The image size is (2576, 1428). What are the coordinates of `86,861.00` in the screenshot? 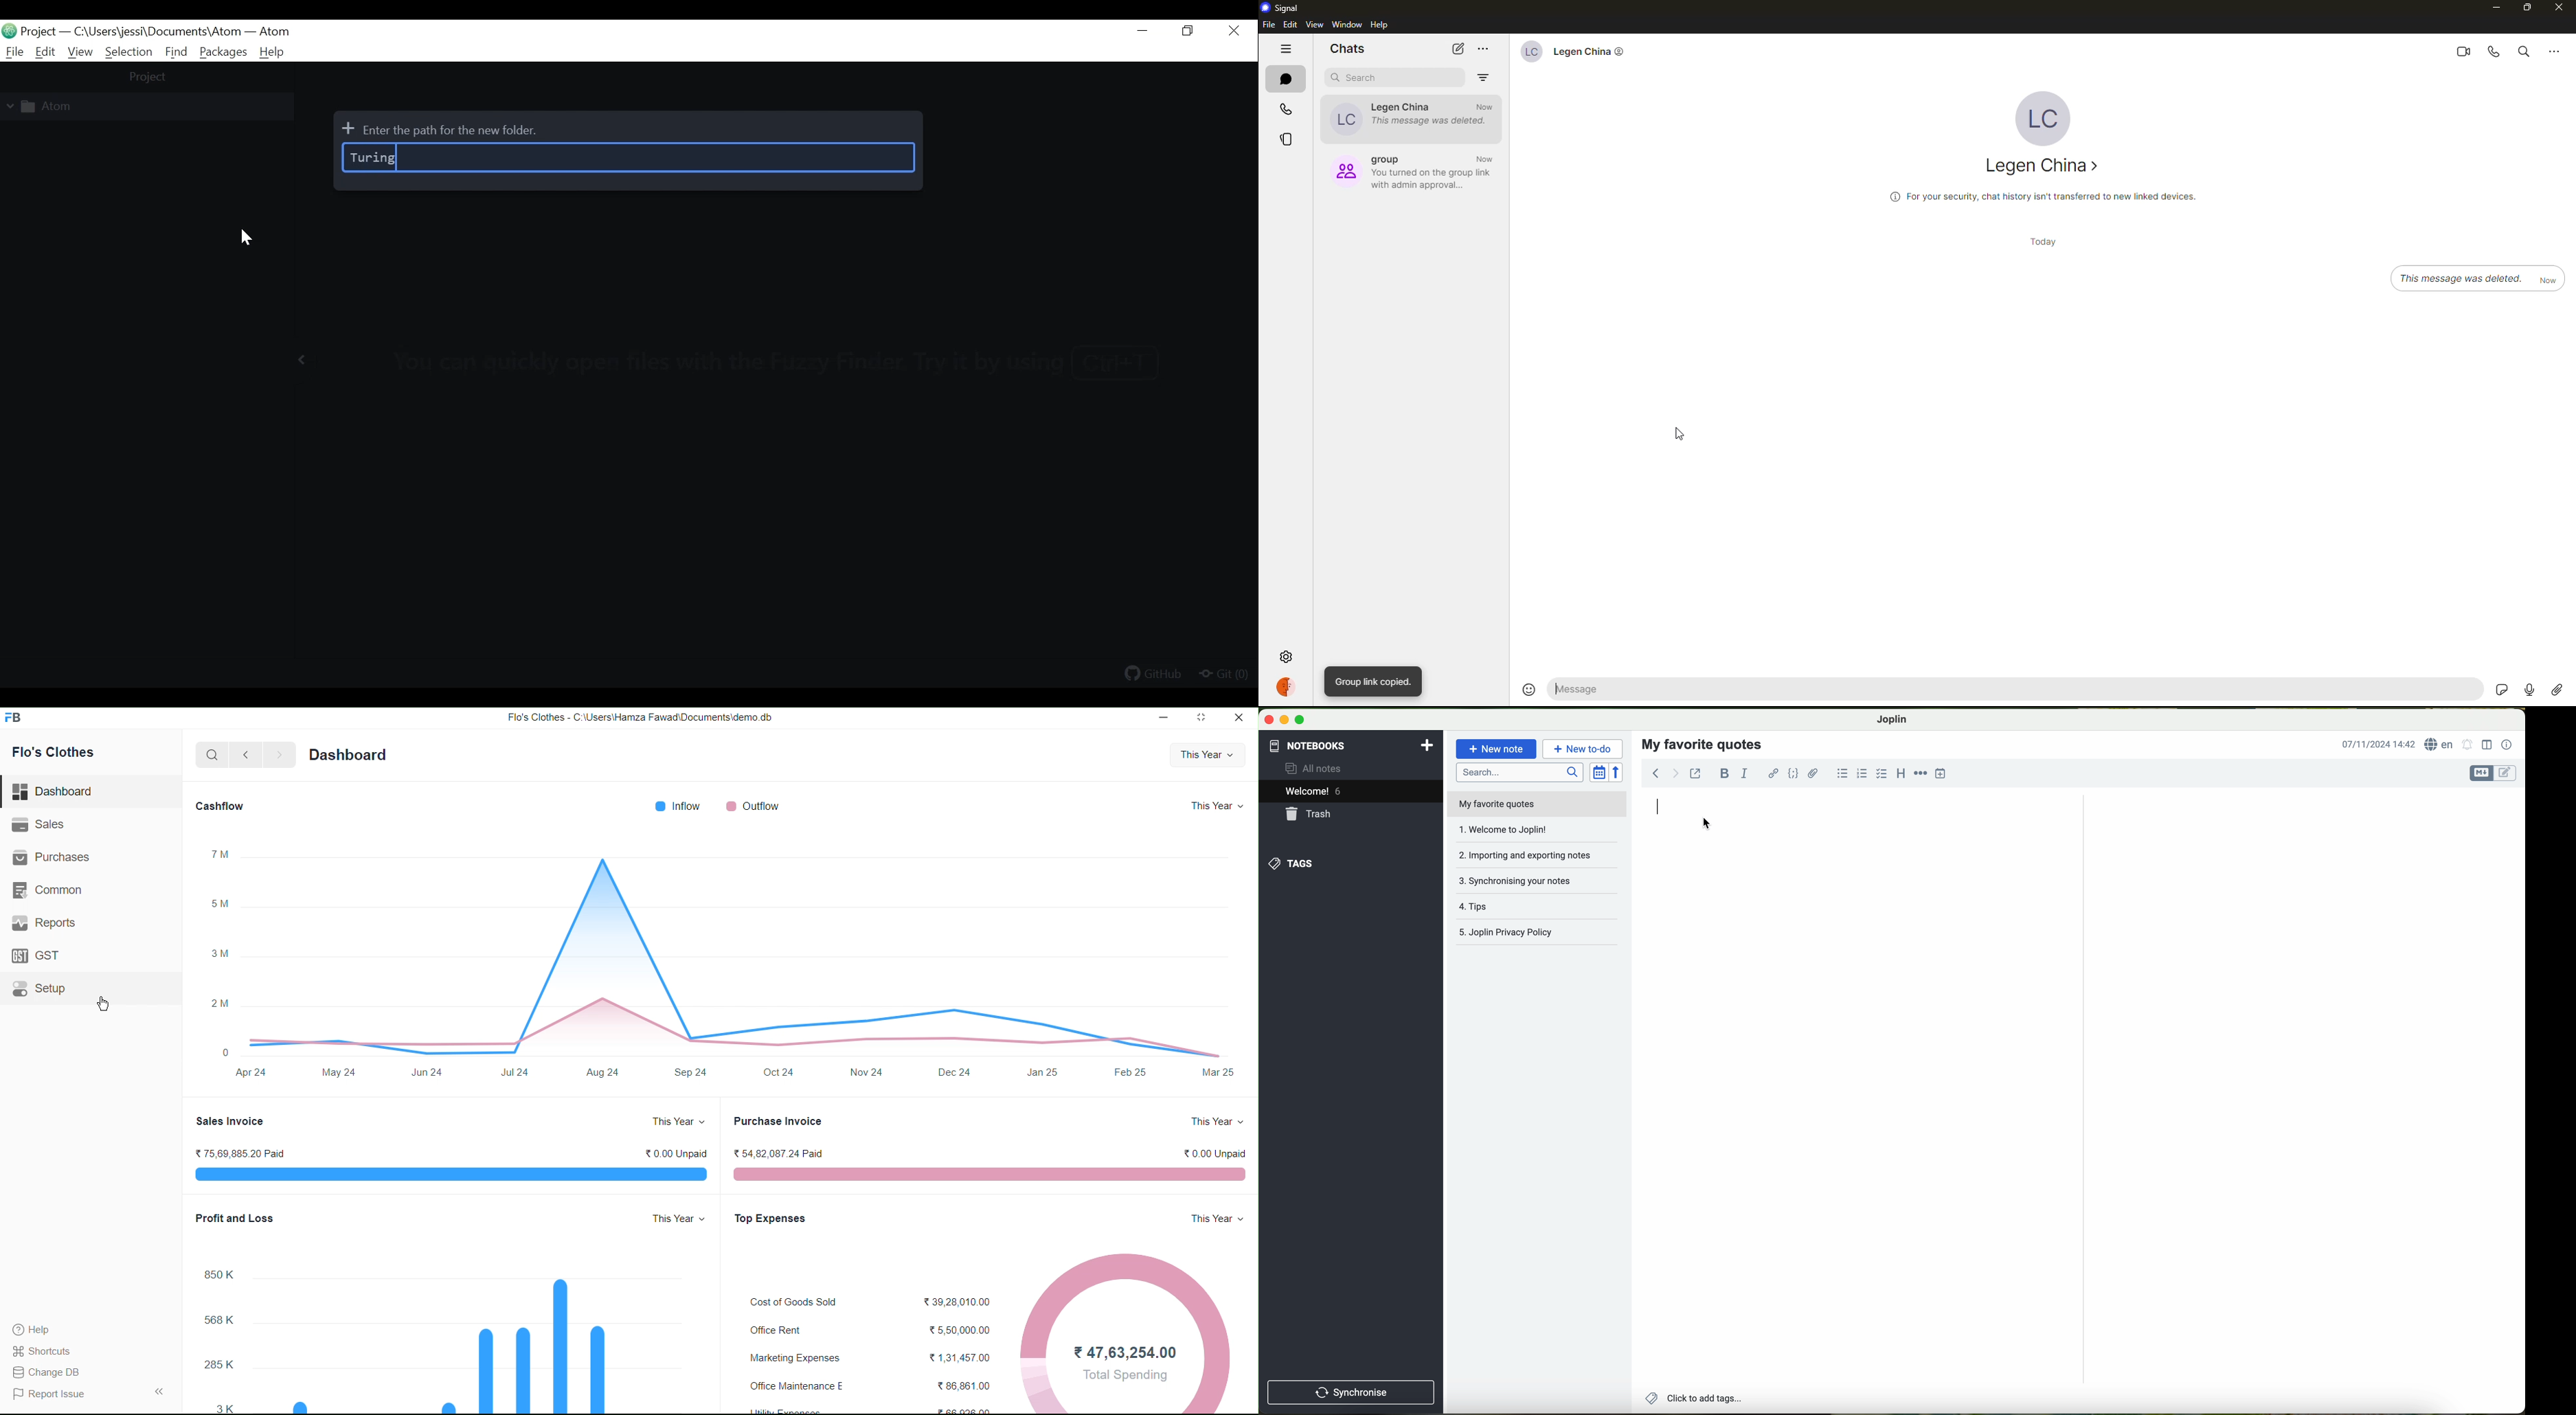 It's located at (964, 1387).